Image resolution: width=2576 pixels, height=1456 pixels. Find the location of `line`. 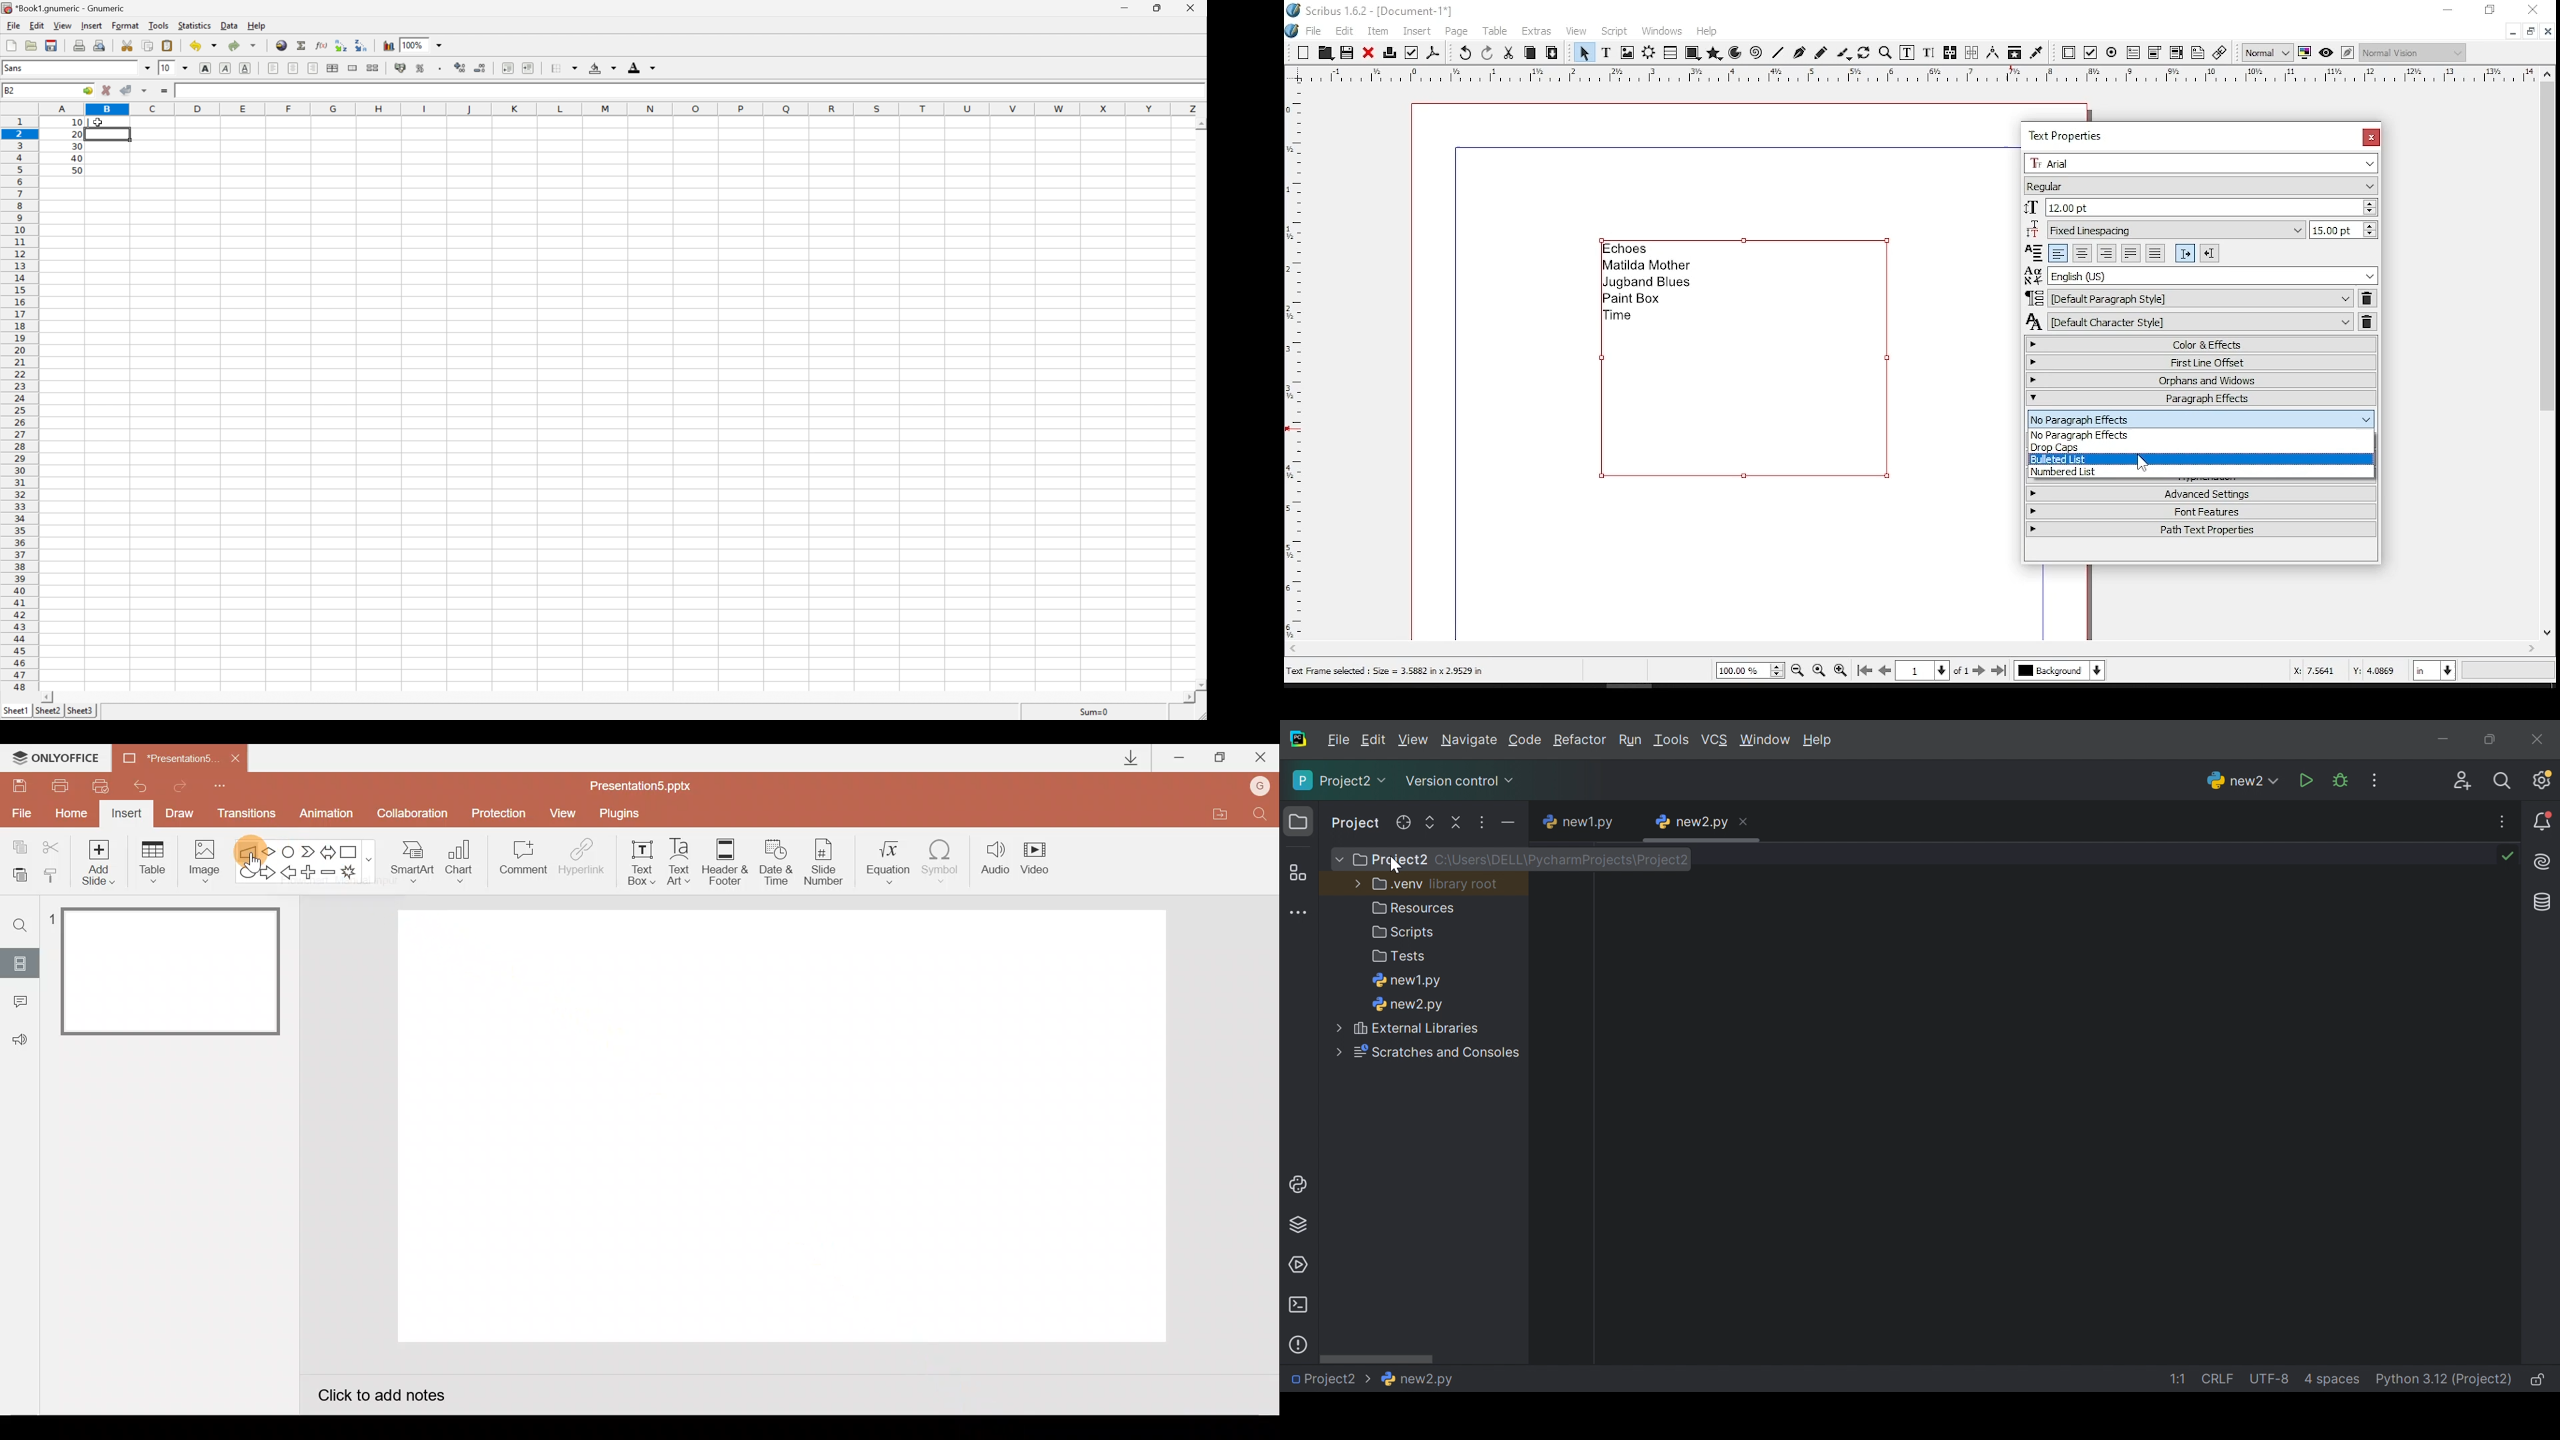

line is located at coordinates (1779, 52).